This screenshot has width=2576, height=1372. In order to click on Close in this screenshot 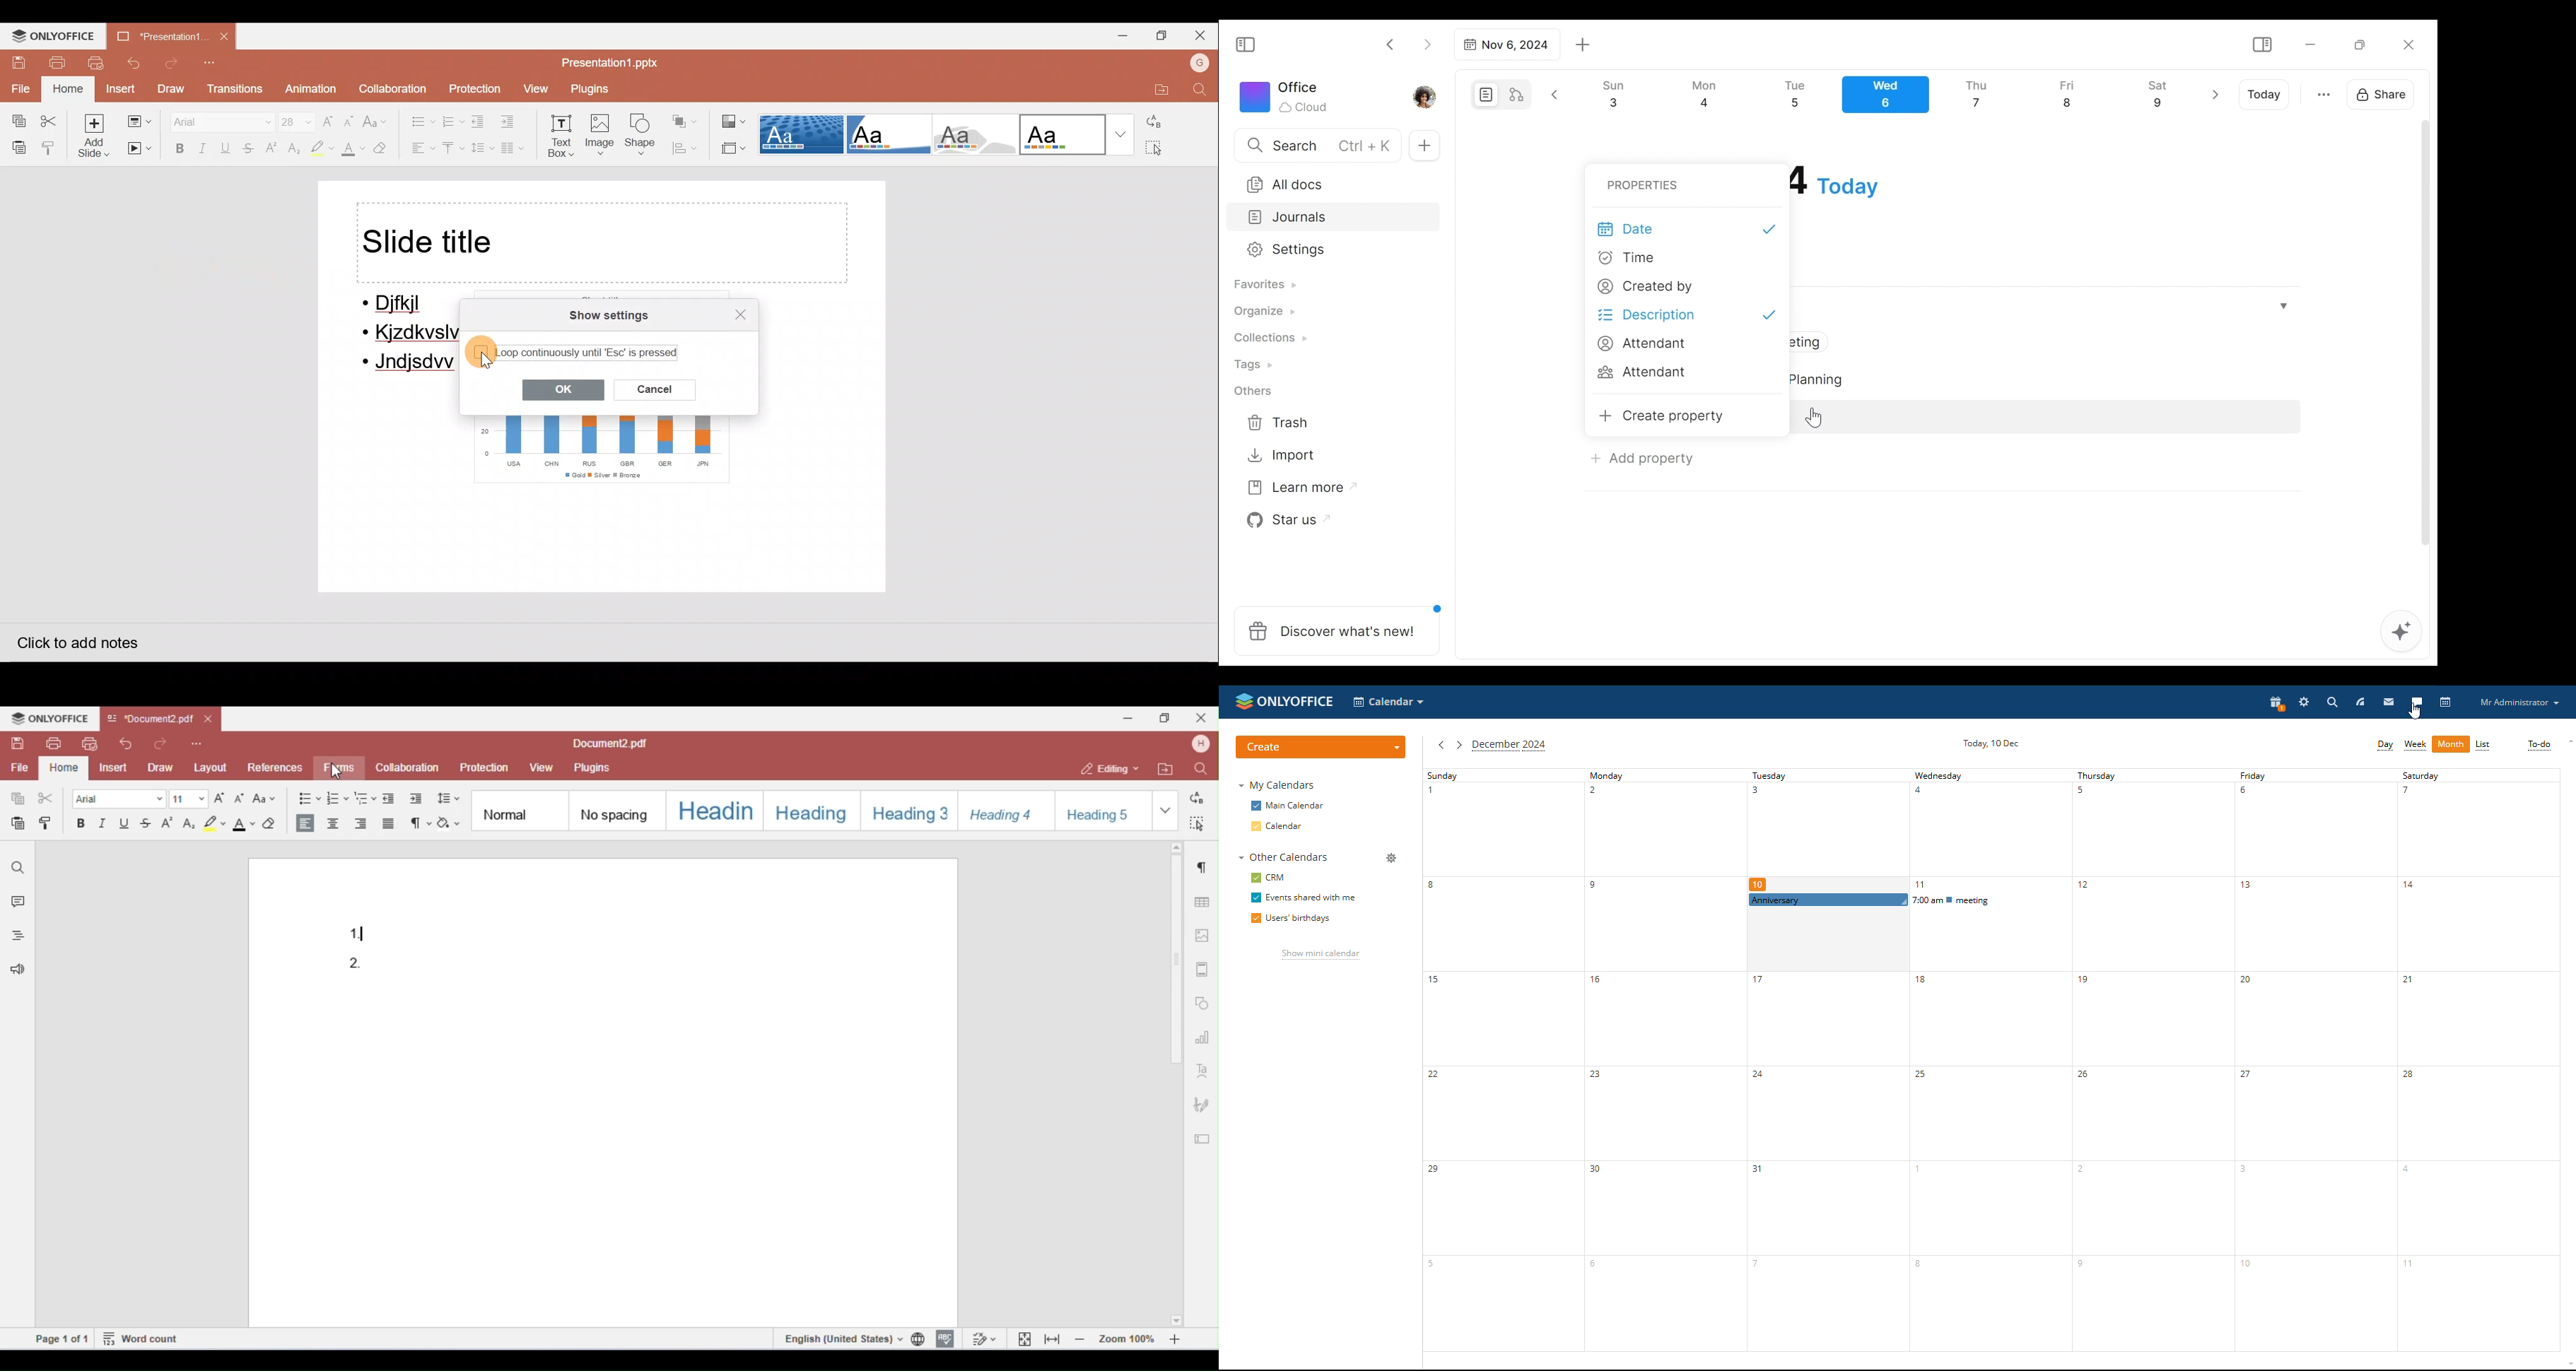, I will do `click(1200, 33)`.